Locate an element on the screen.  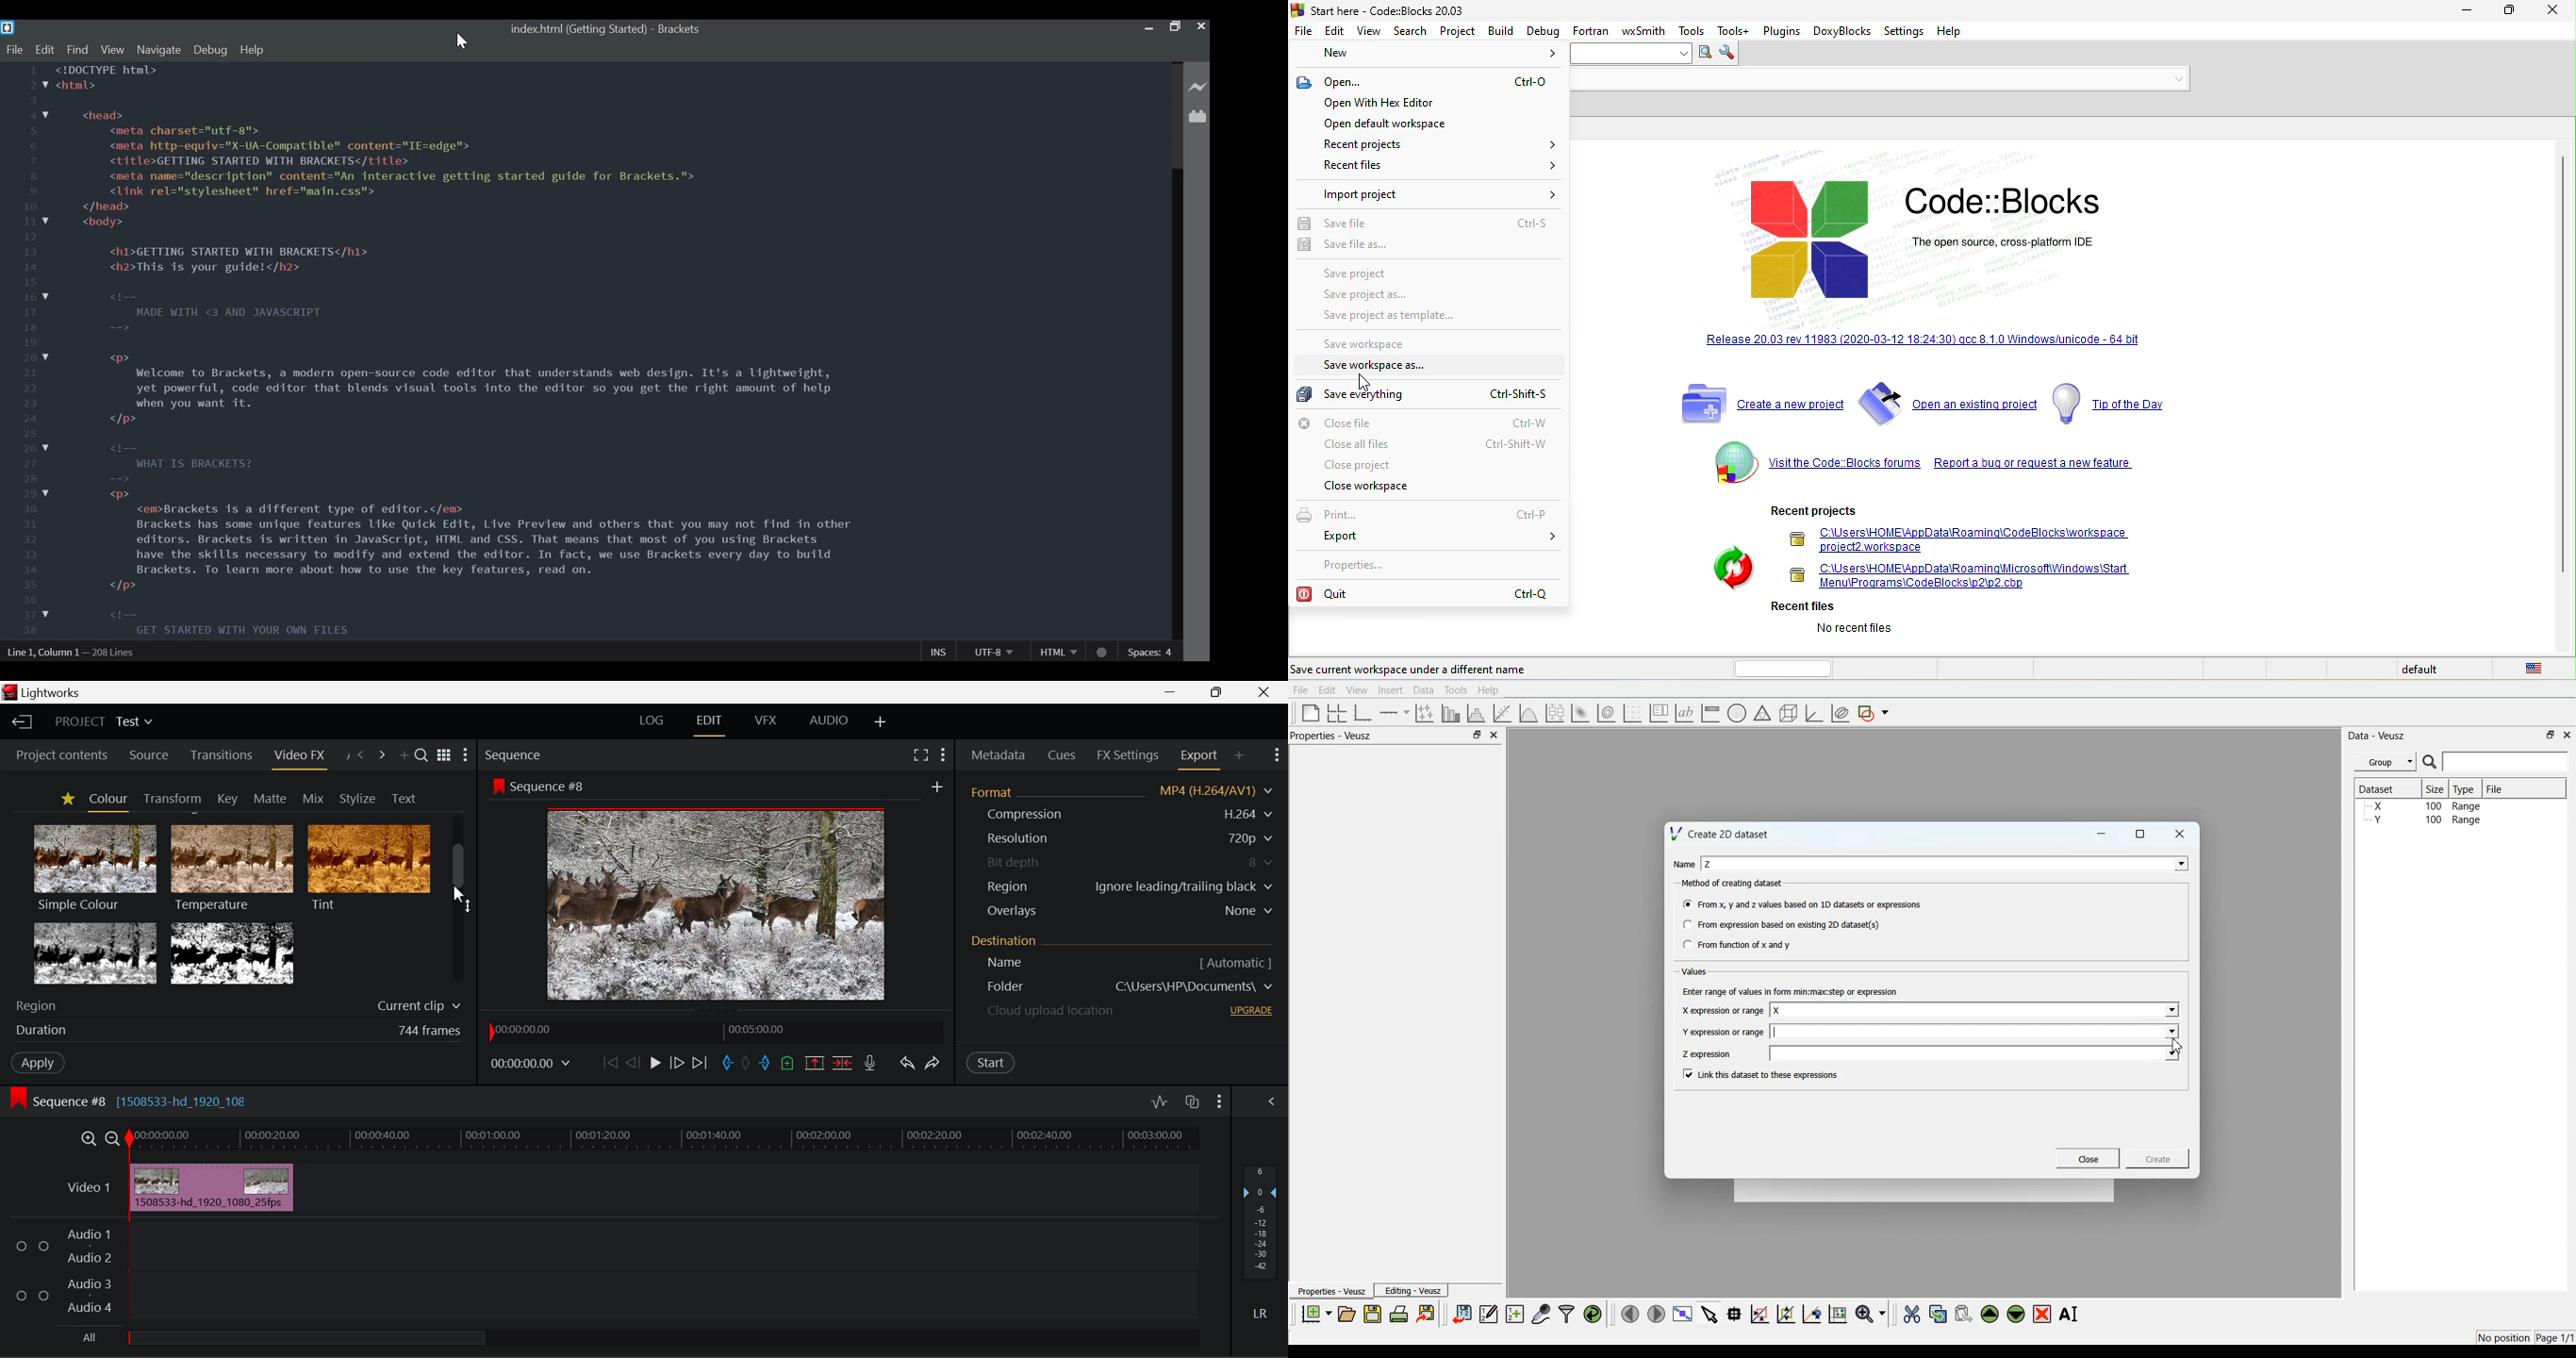
Audio 4 is located at coordinates (87, 1306).